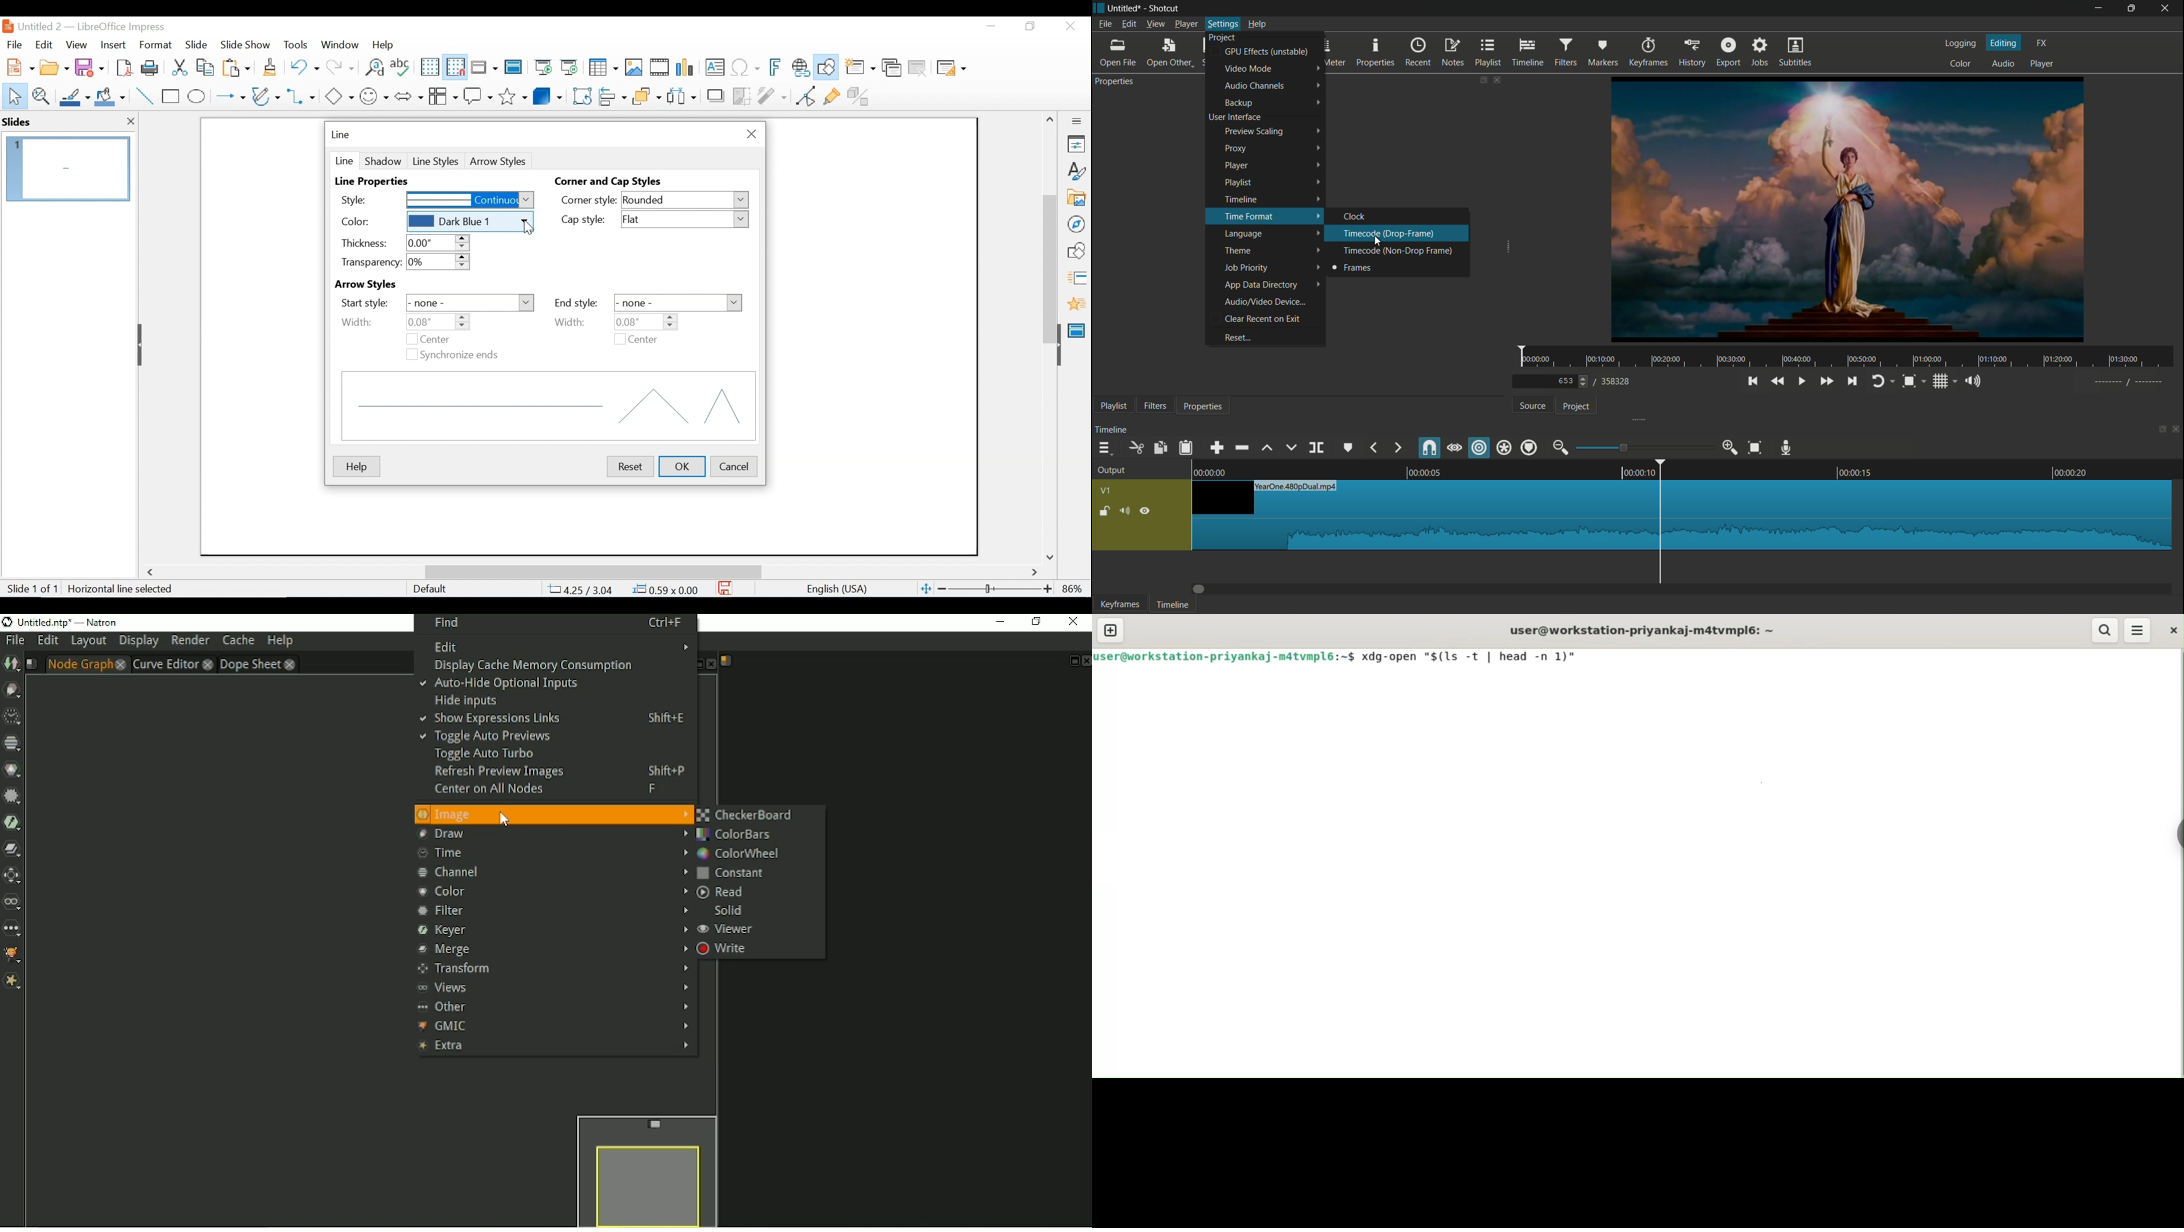 The height and width of the screenshot is (1232, 2184). I want to click on audio or video device, so click(1263, 301).